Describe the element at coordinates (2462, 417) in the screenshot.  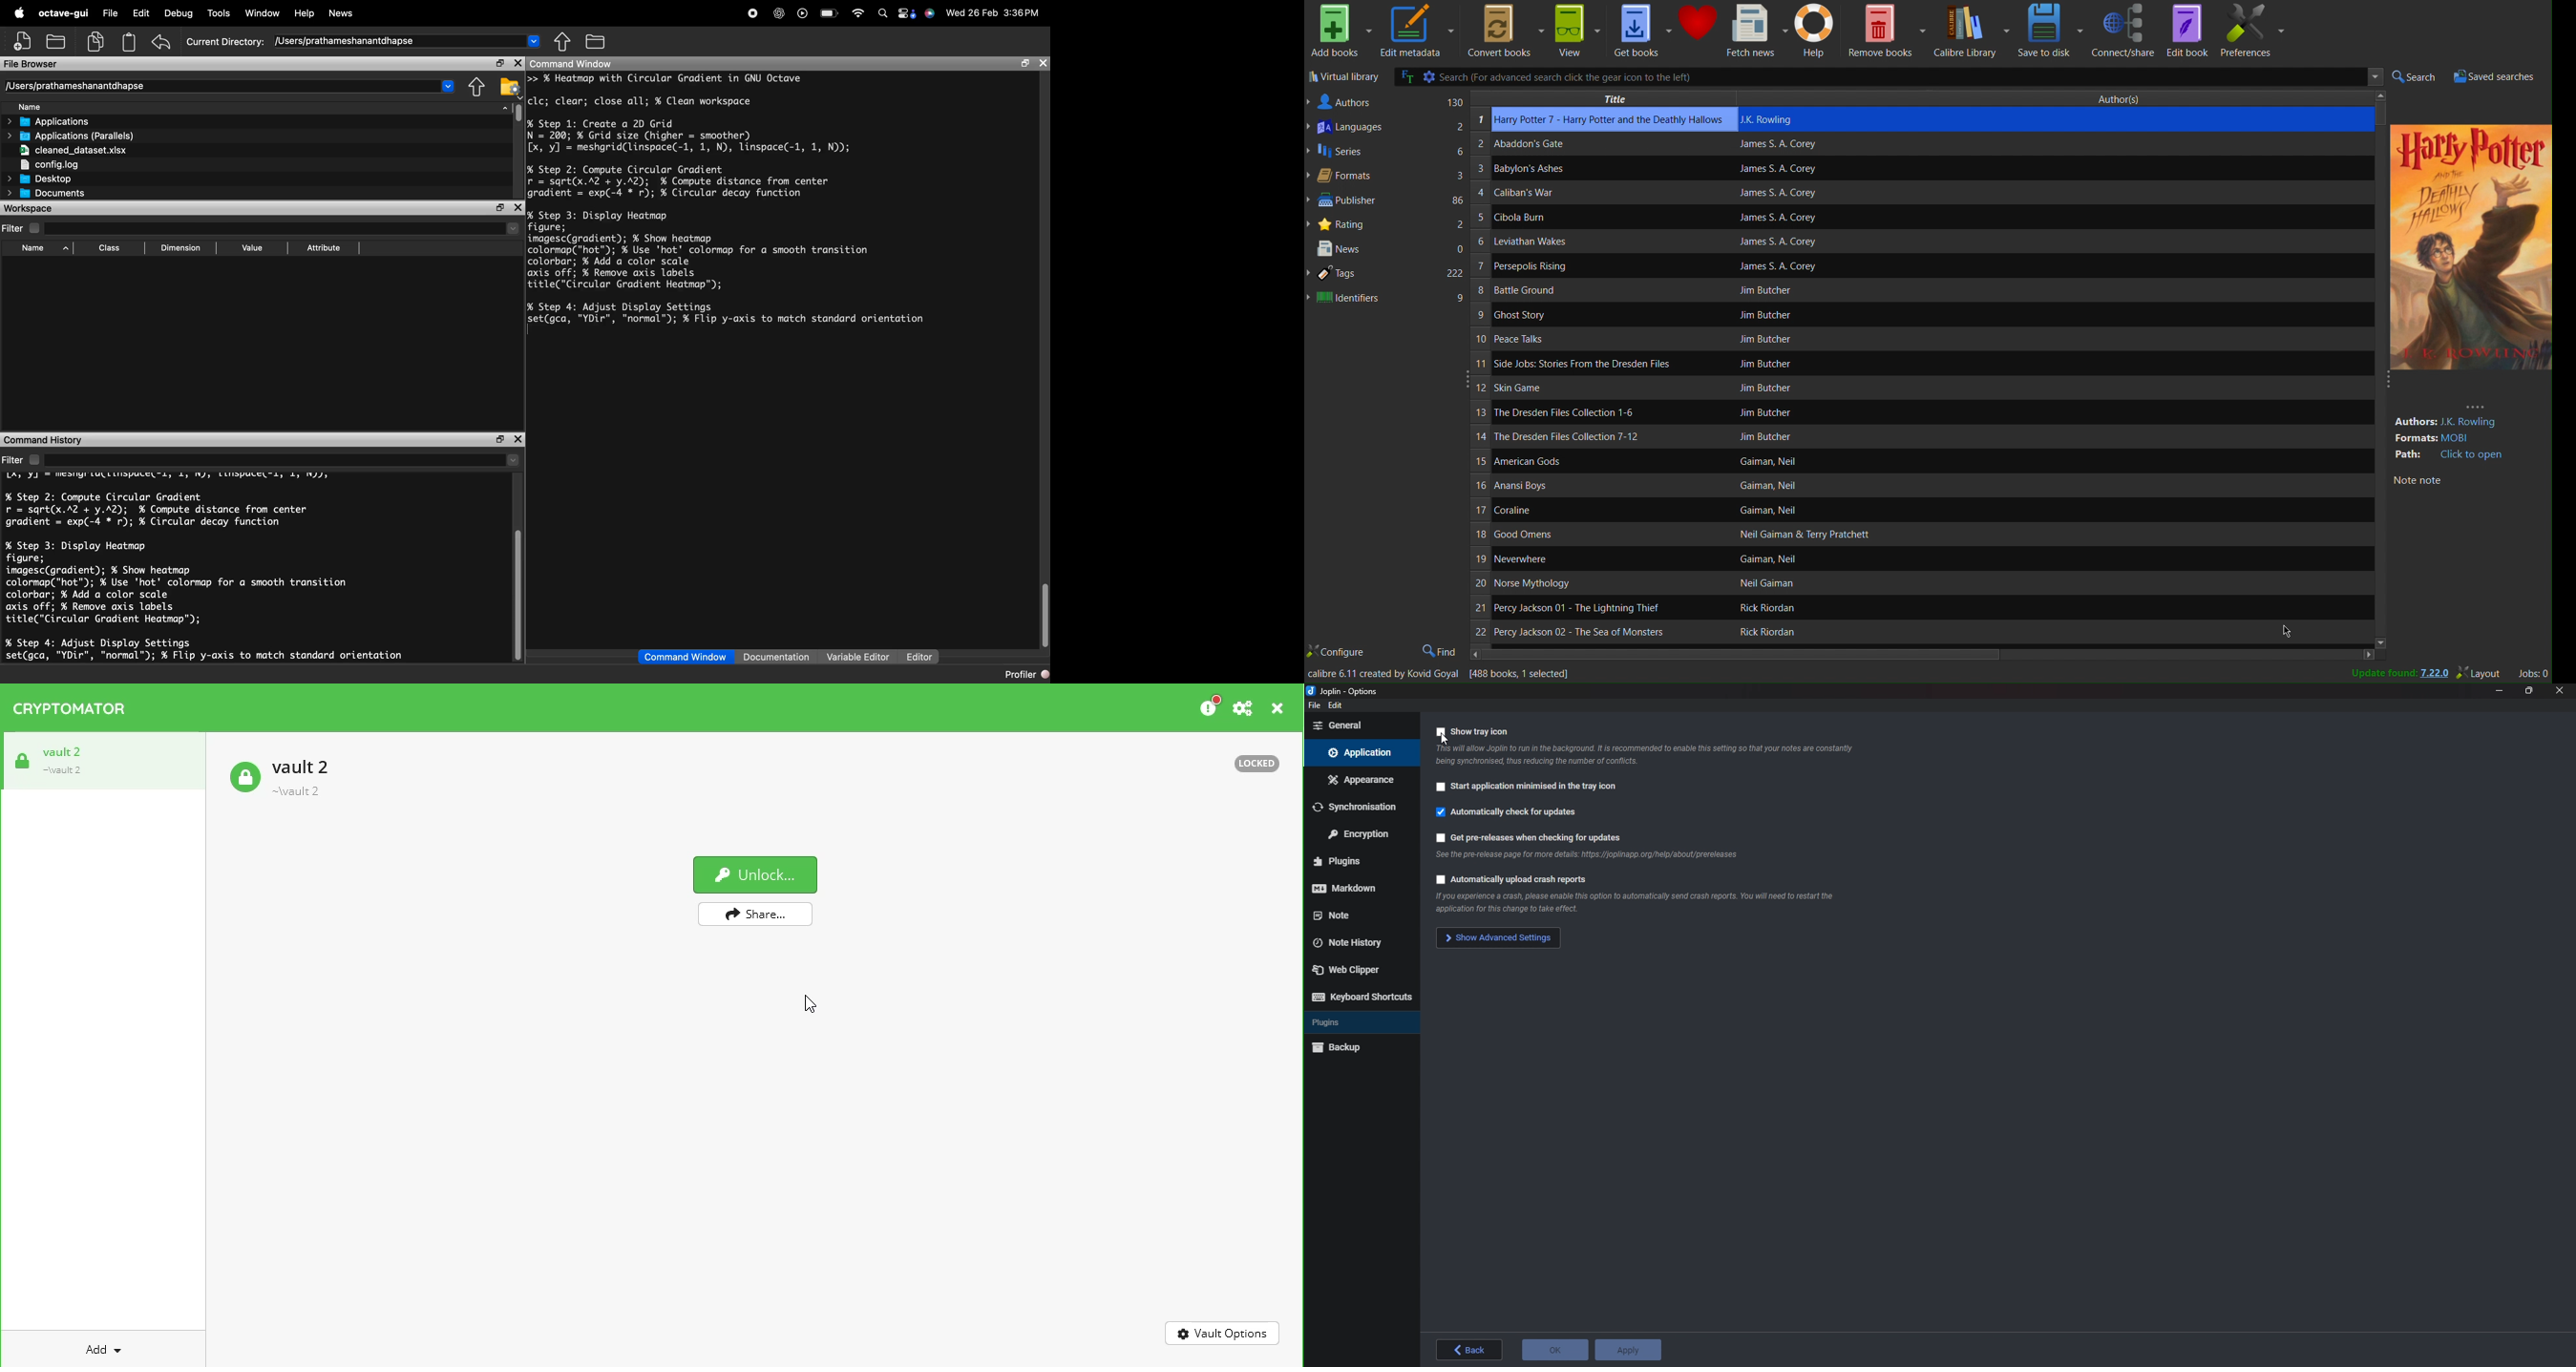
I see `authors` at that location.